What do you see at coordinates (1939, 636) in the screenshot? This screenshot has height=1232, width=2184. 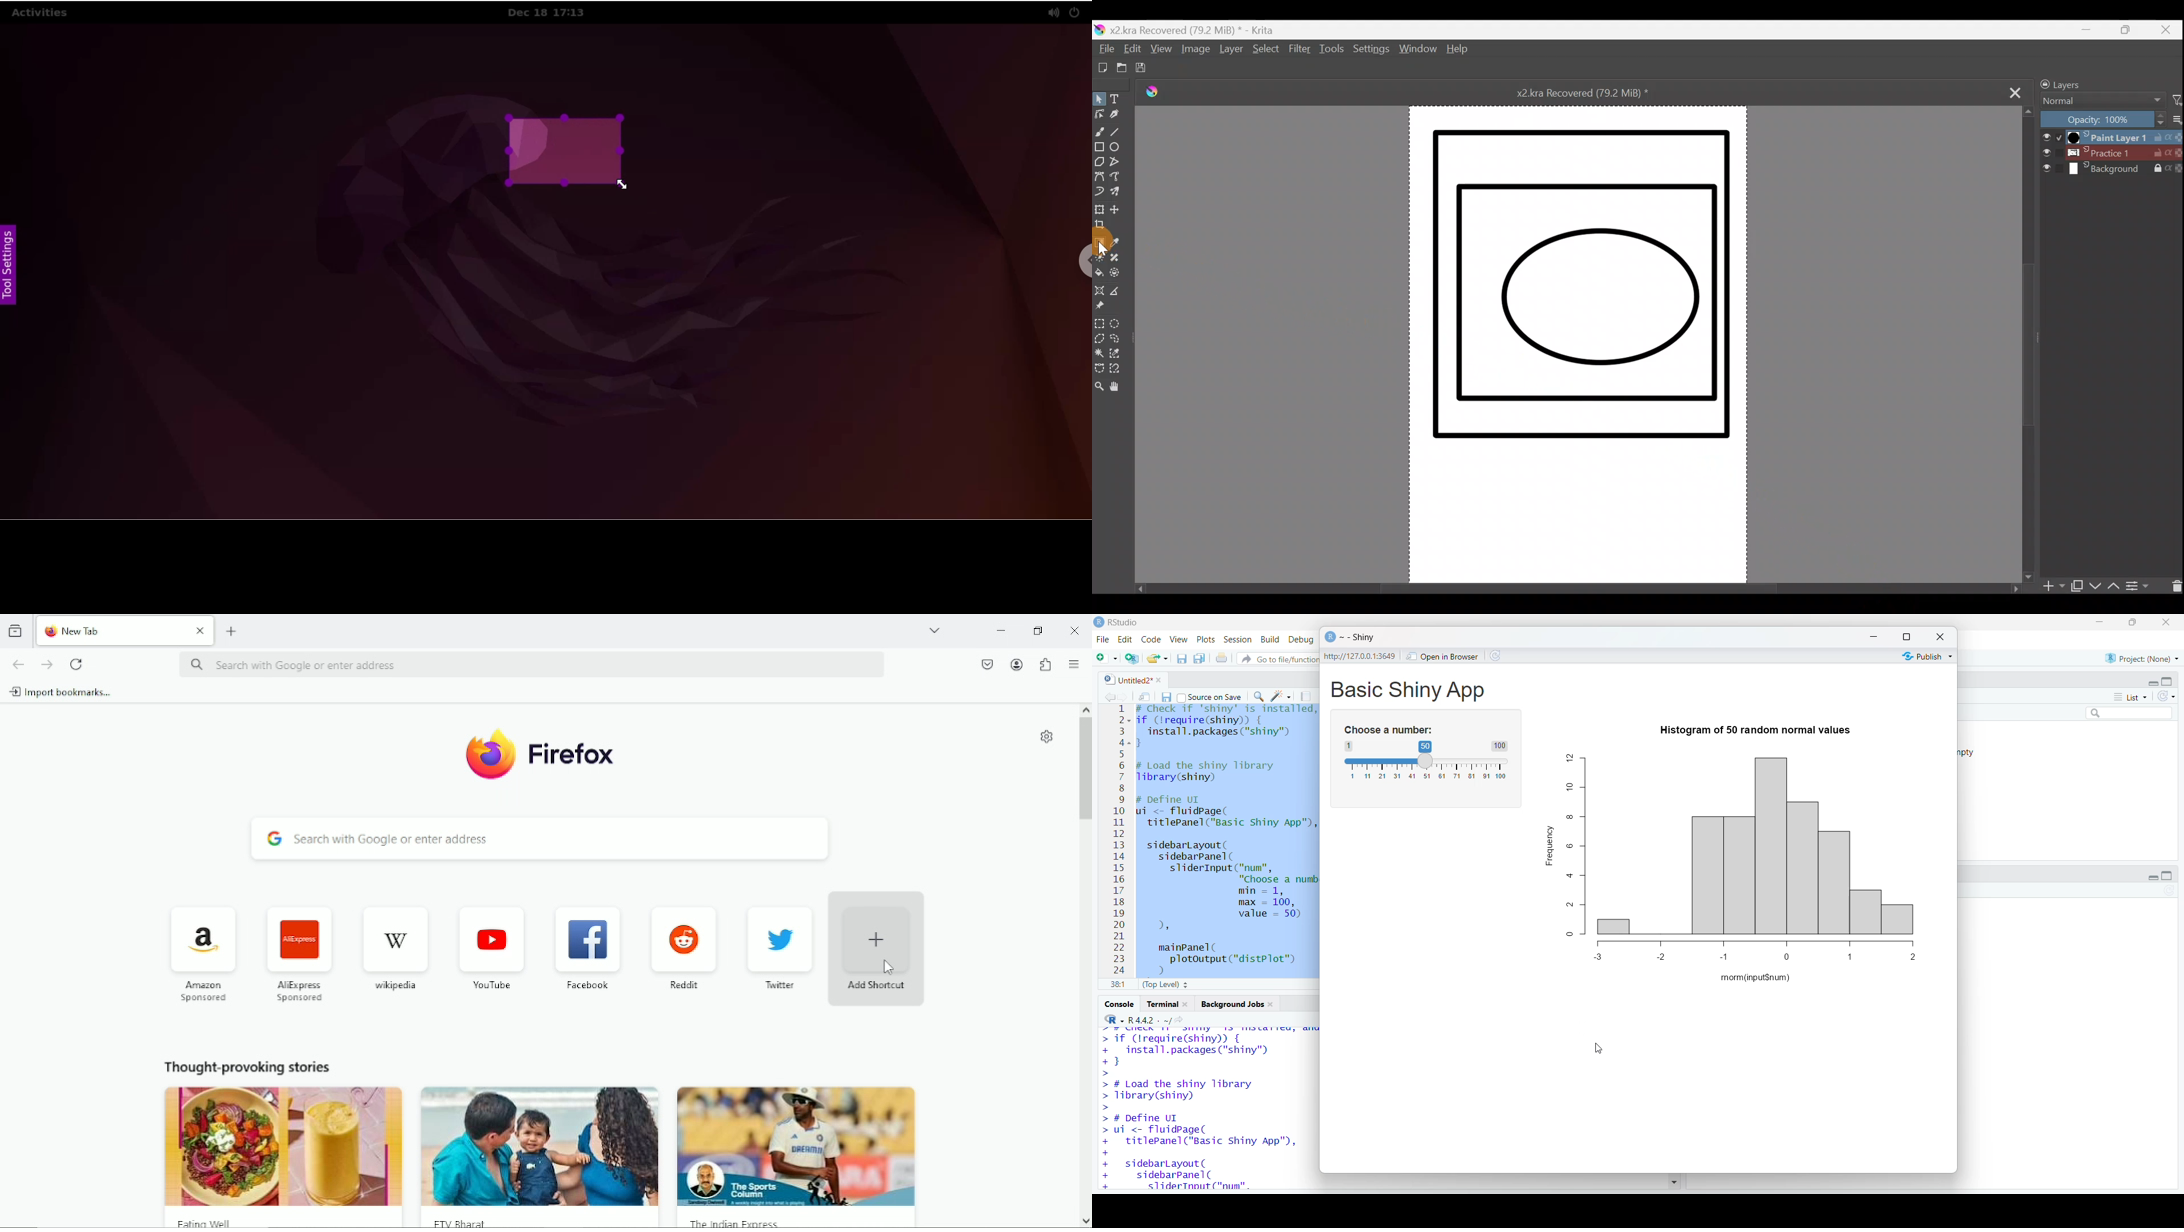 I see `close` at bounding box center [1939, 636].